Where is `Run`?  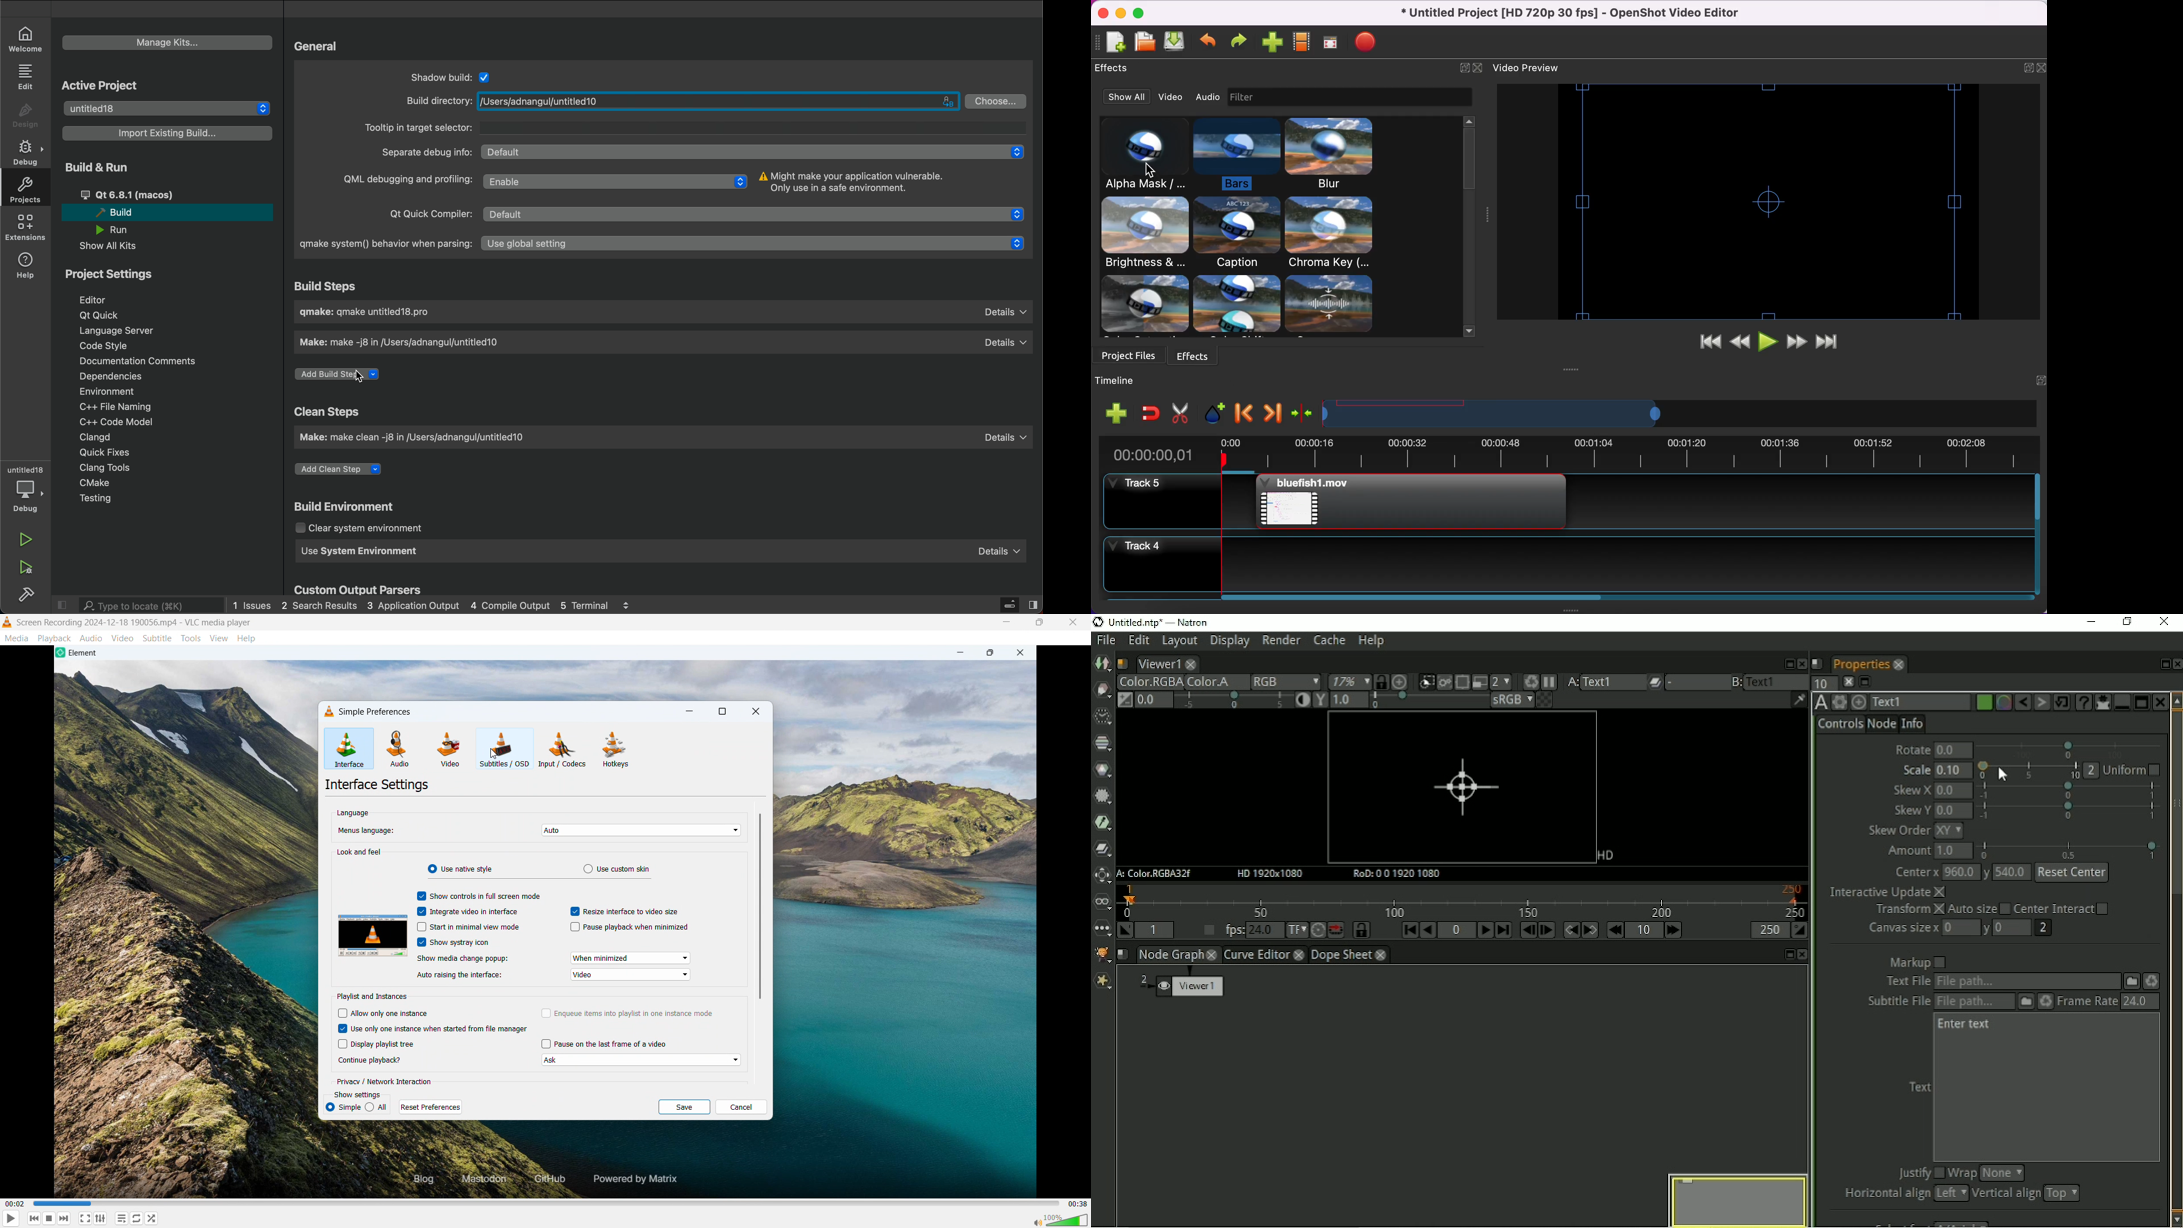 Run is located at coordinates (111, 230).